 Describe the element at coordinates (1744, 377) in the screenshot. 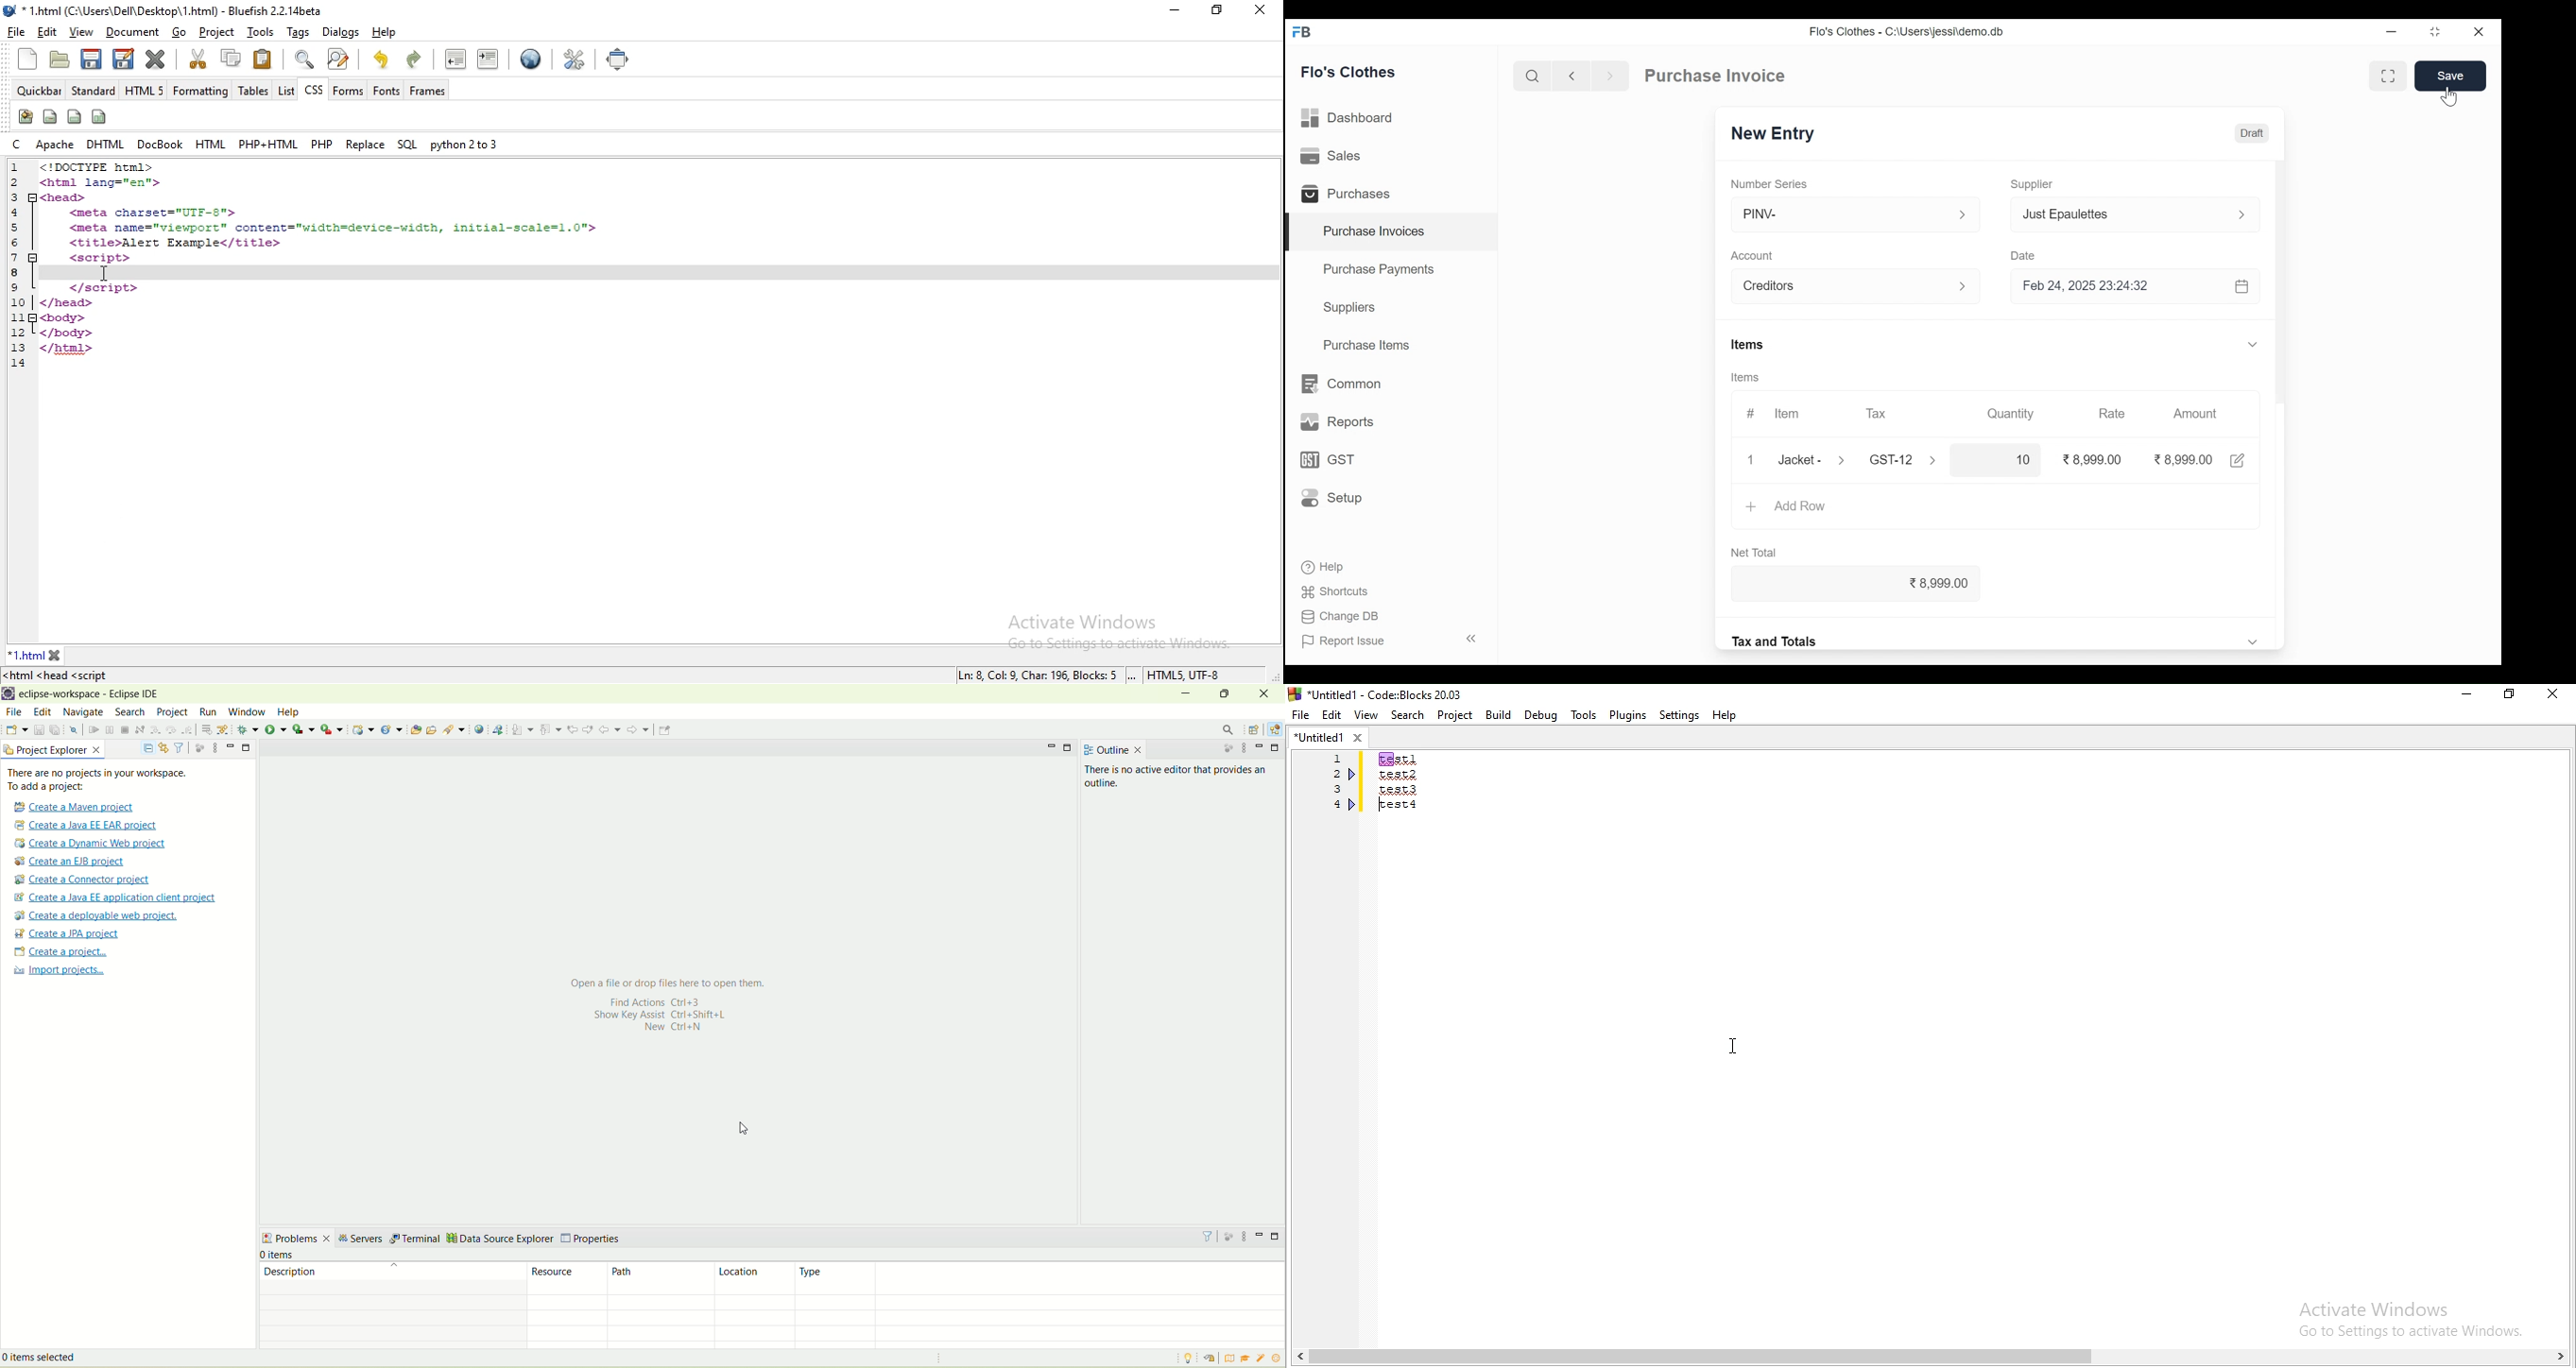

I see `Items` at that location.